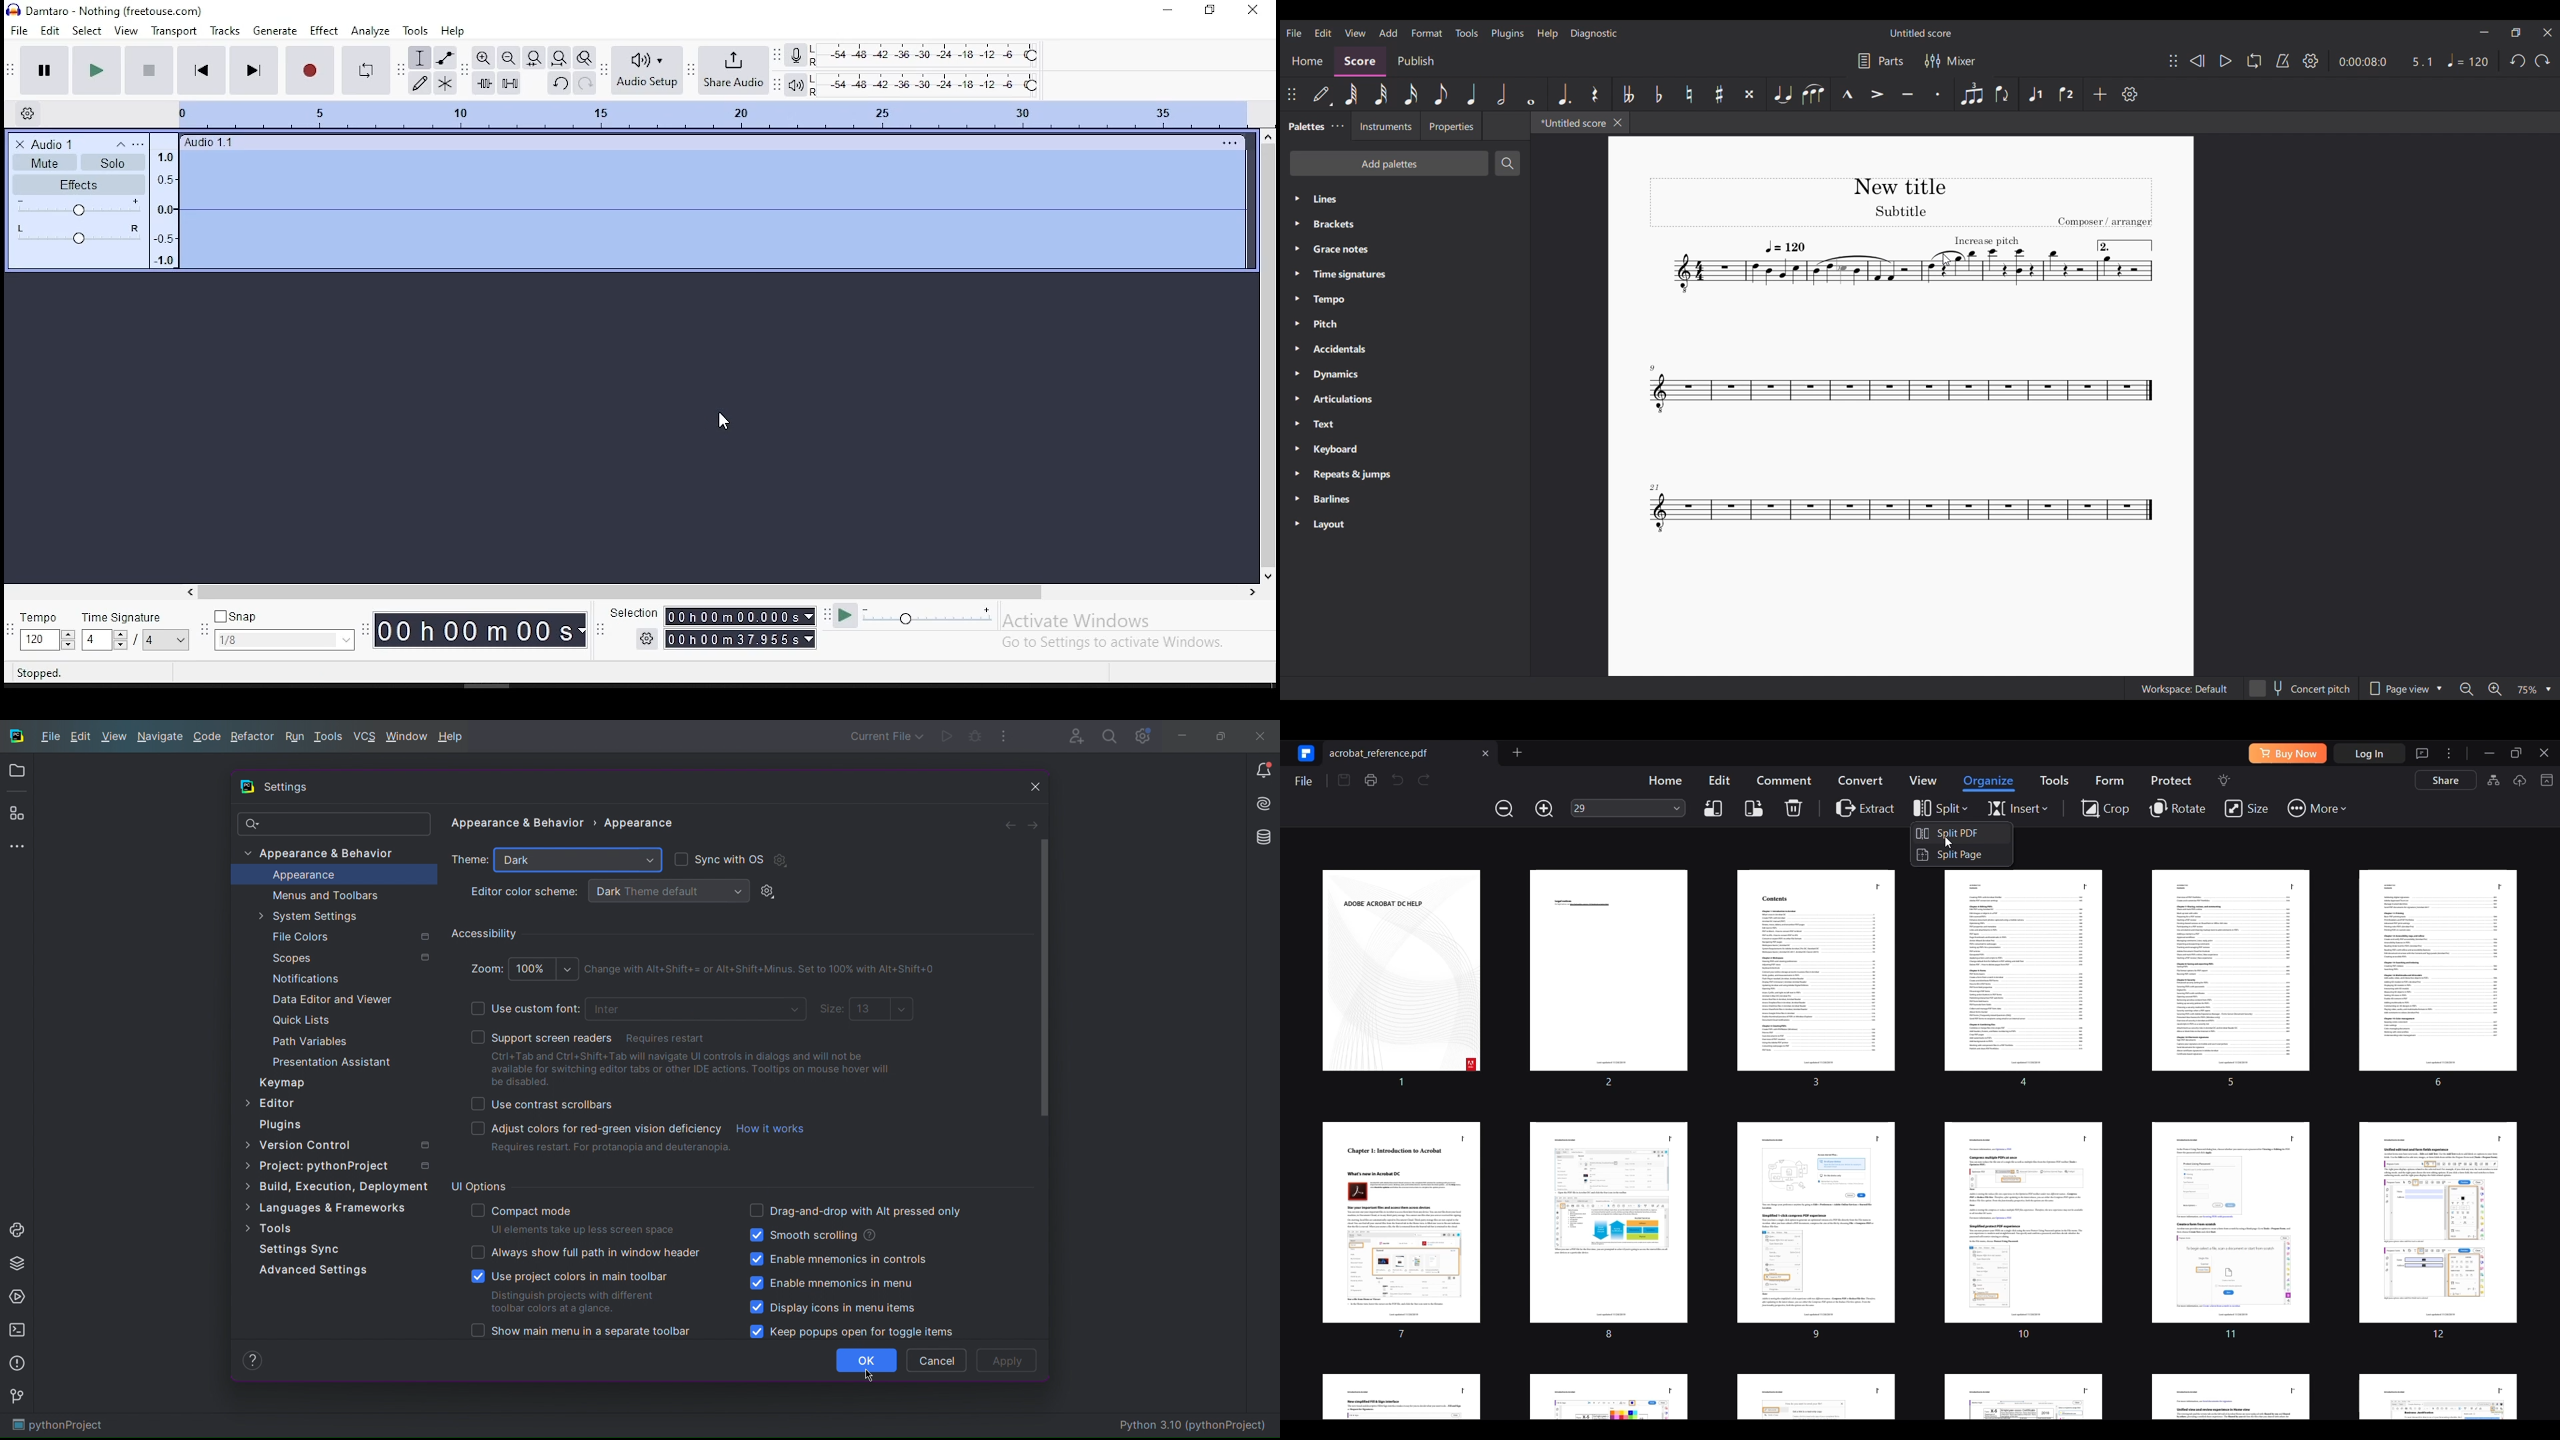  What do you see at coordinates (1939, 93) in the screenshot?
I see `Staccato` at bounding box center [1939, 93].